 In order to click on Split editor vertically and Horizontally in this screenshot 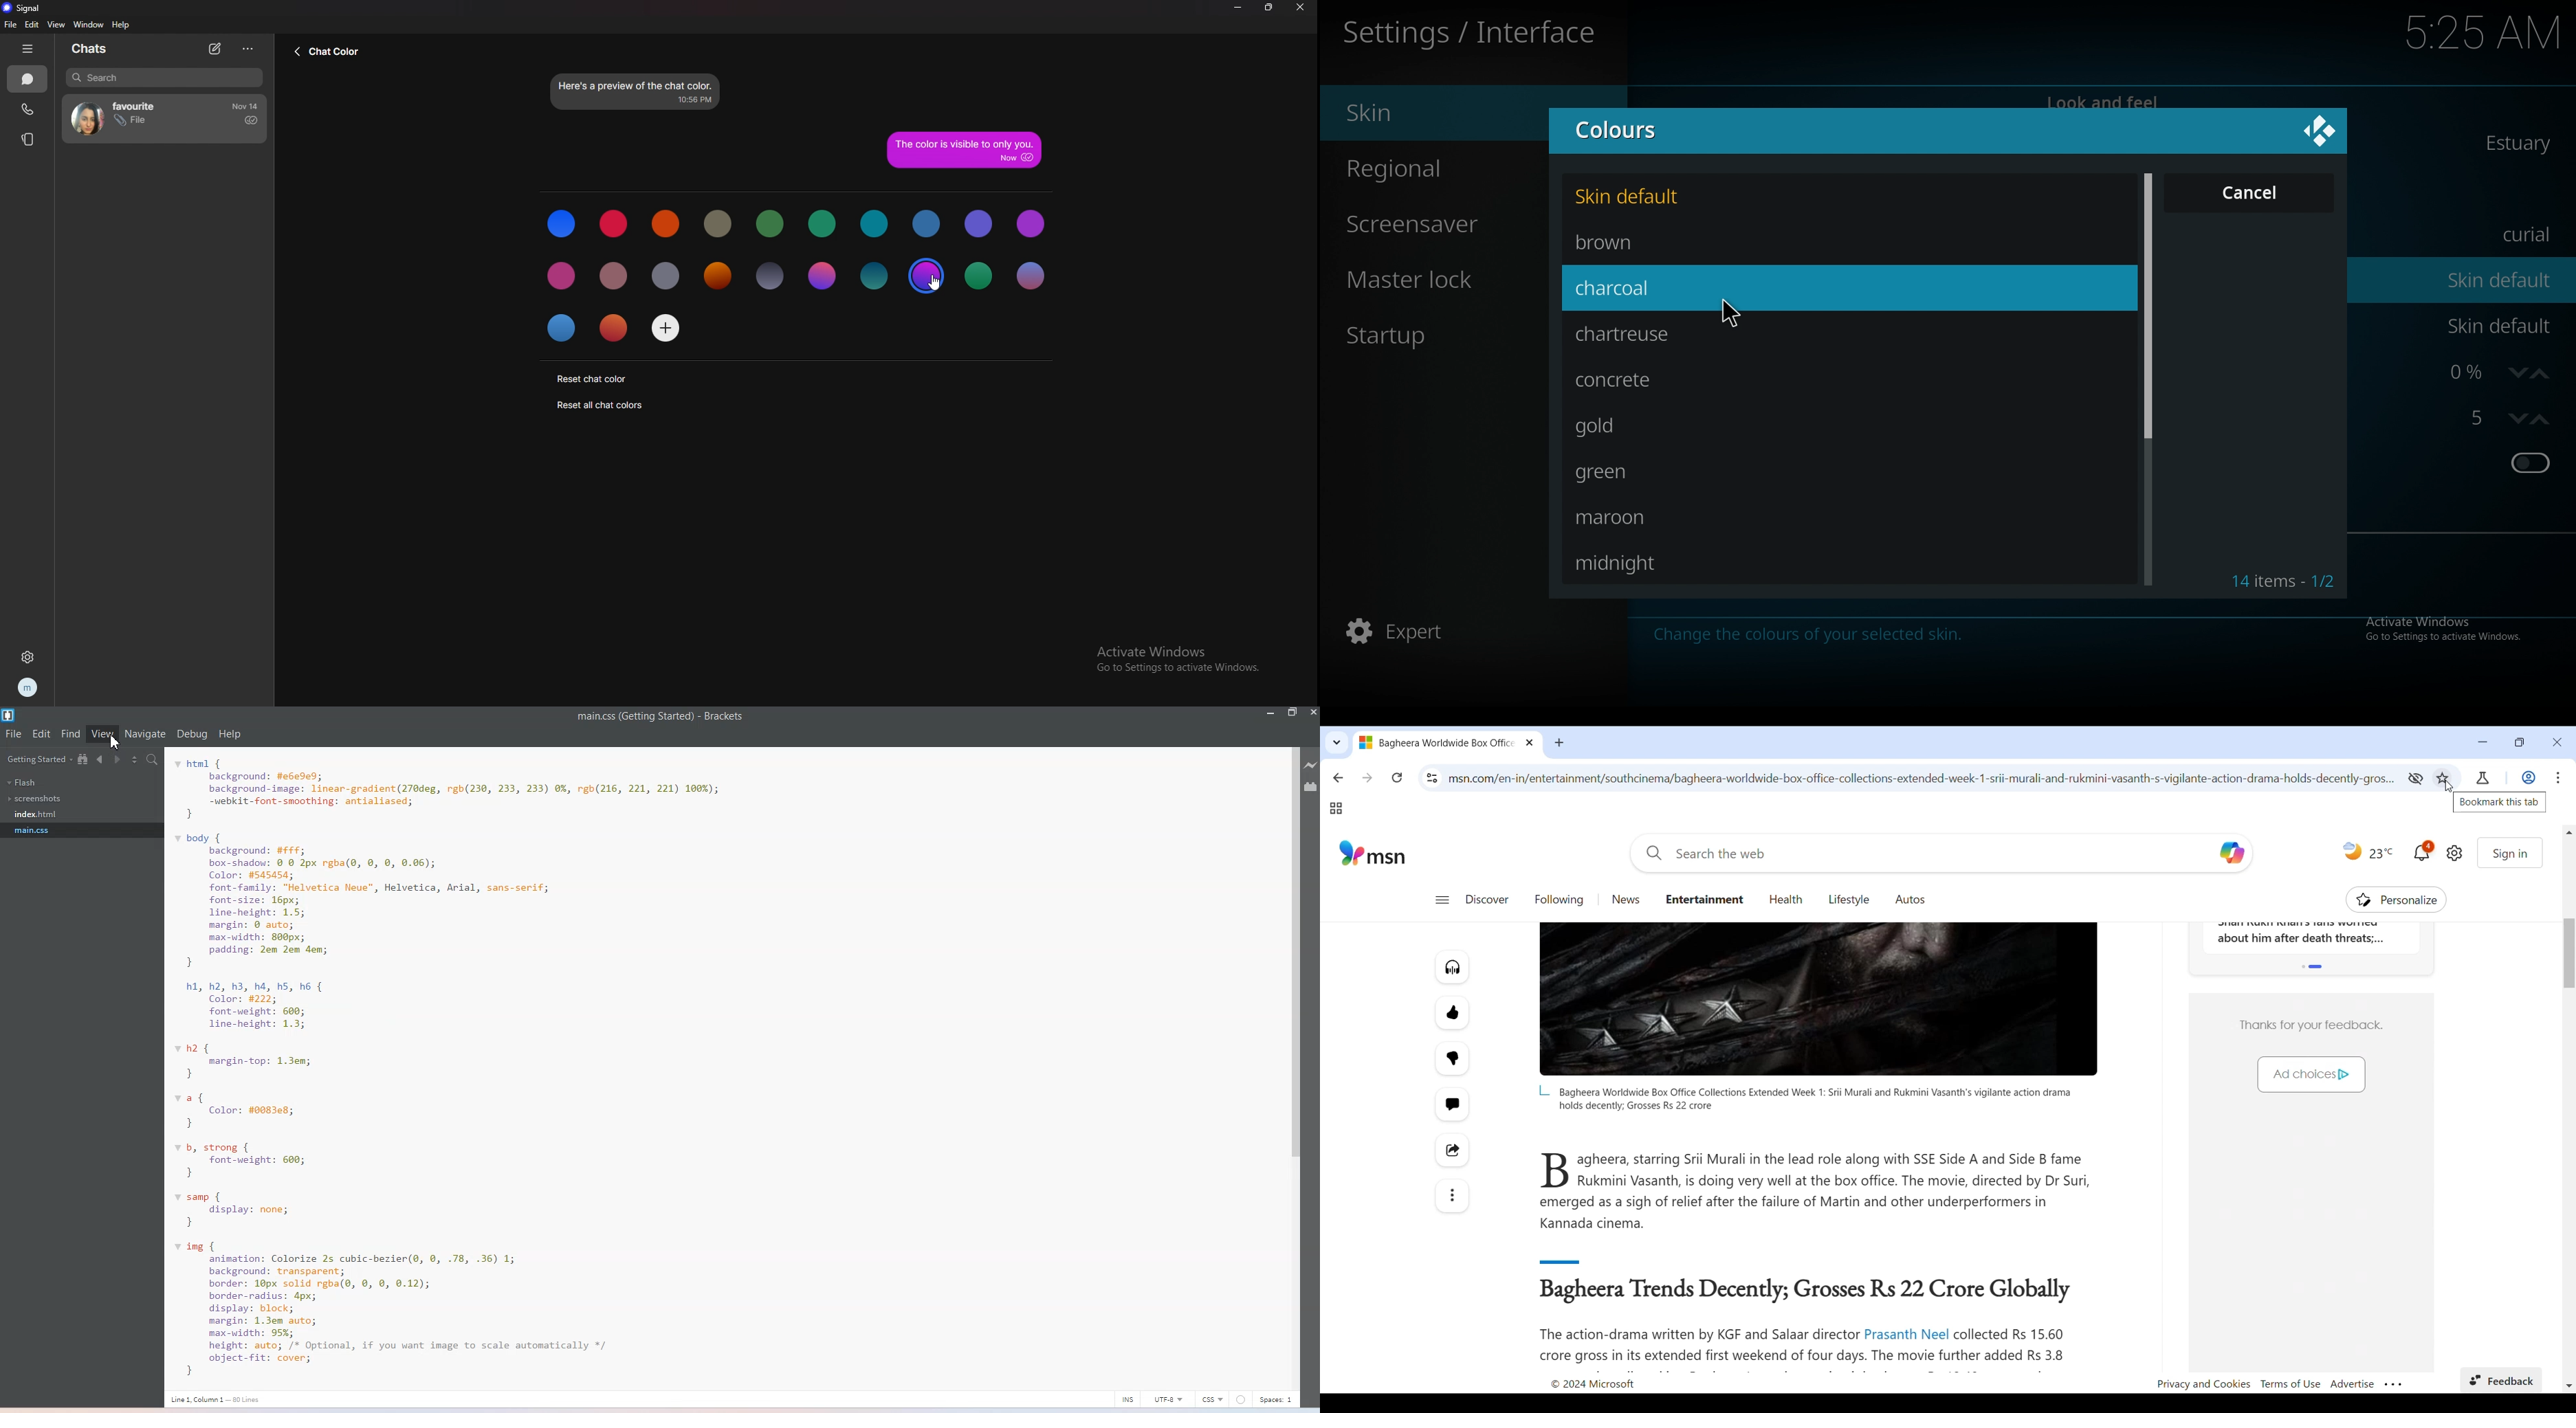, I will do `click(133, 759)`.